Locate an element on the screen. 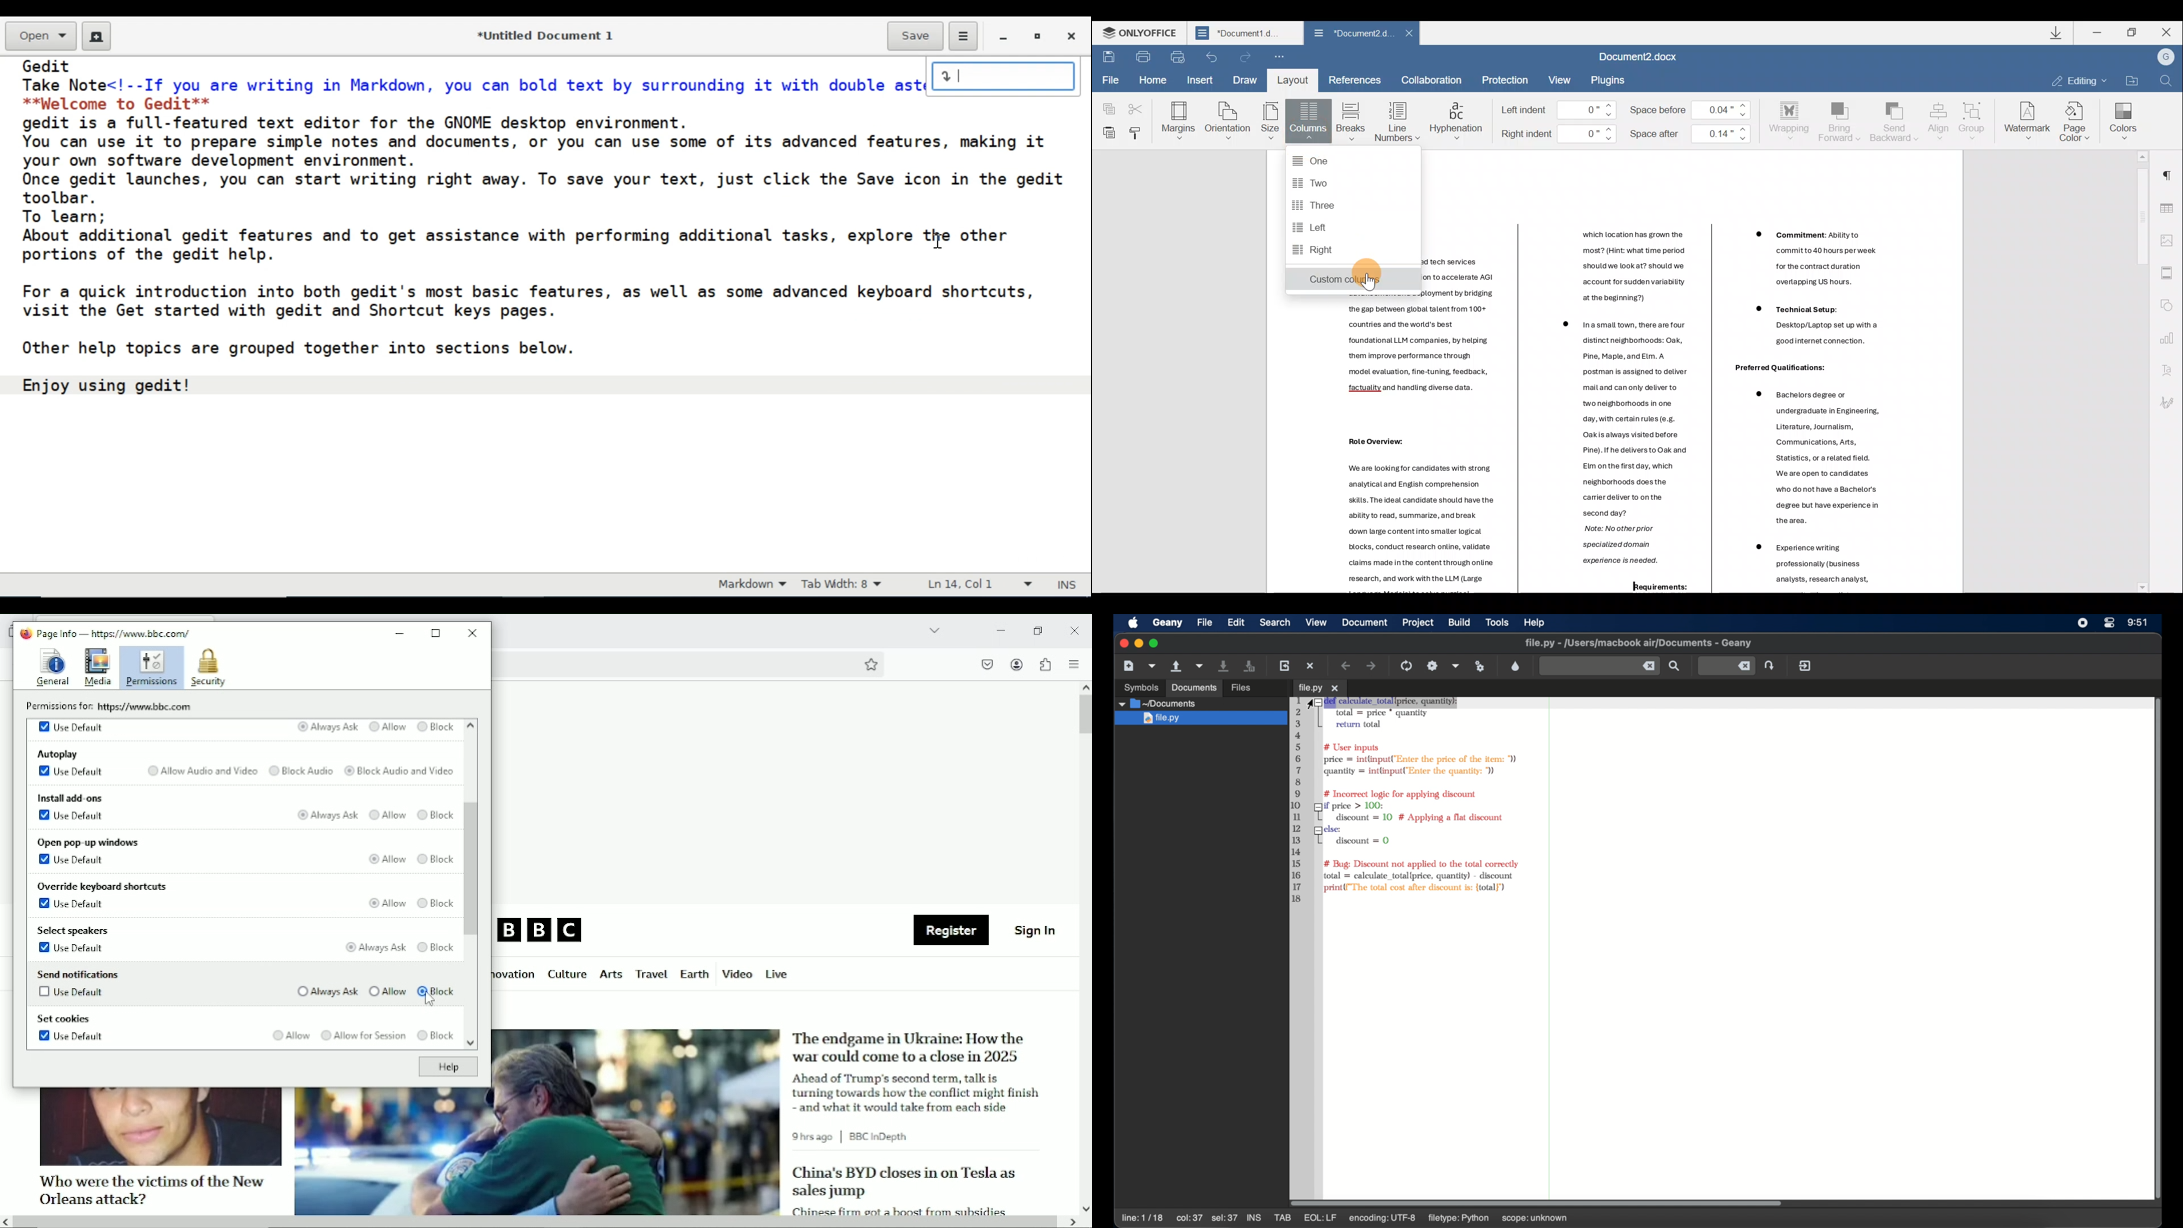 This screenshot has width=2184, height=1232. The endgame in Ukraine: How the war could come to a close in 2025 is located at coordinates (911, 1047).